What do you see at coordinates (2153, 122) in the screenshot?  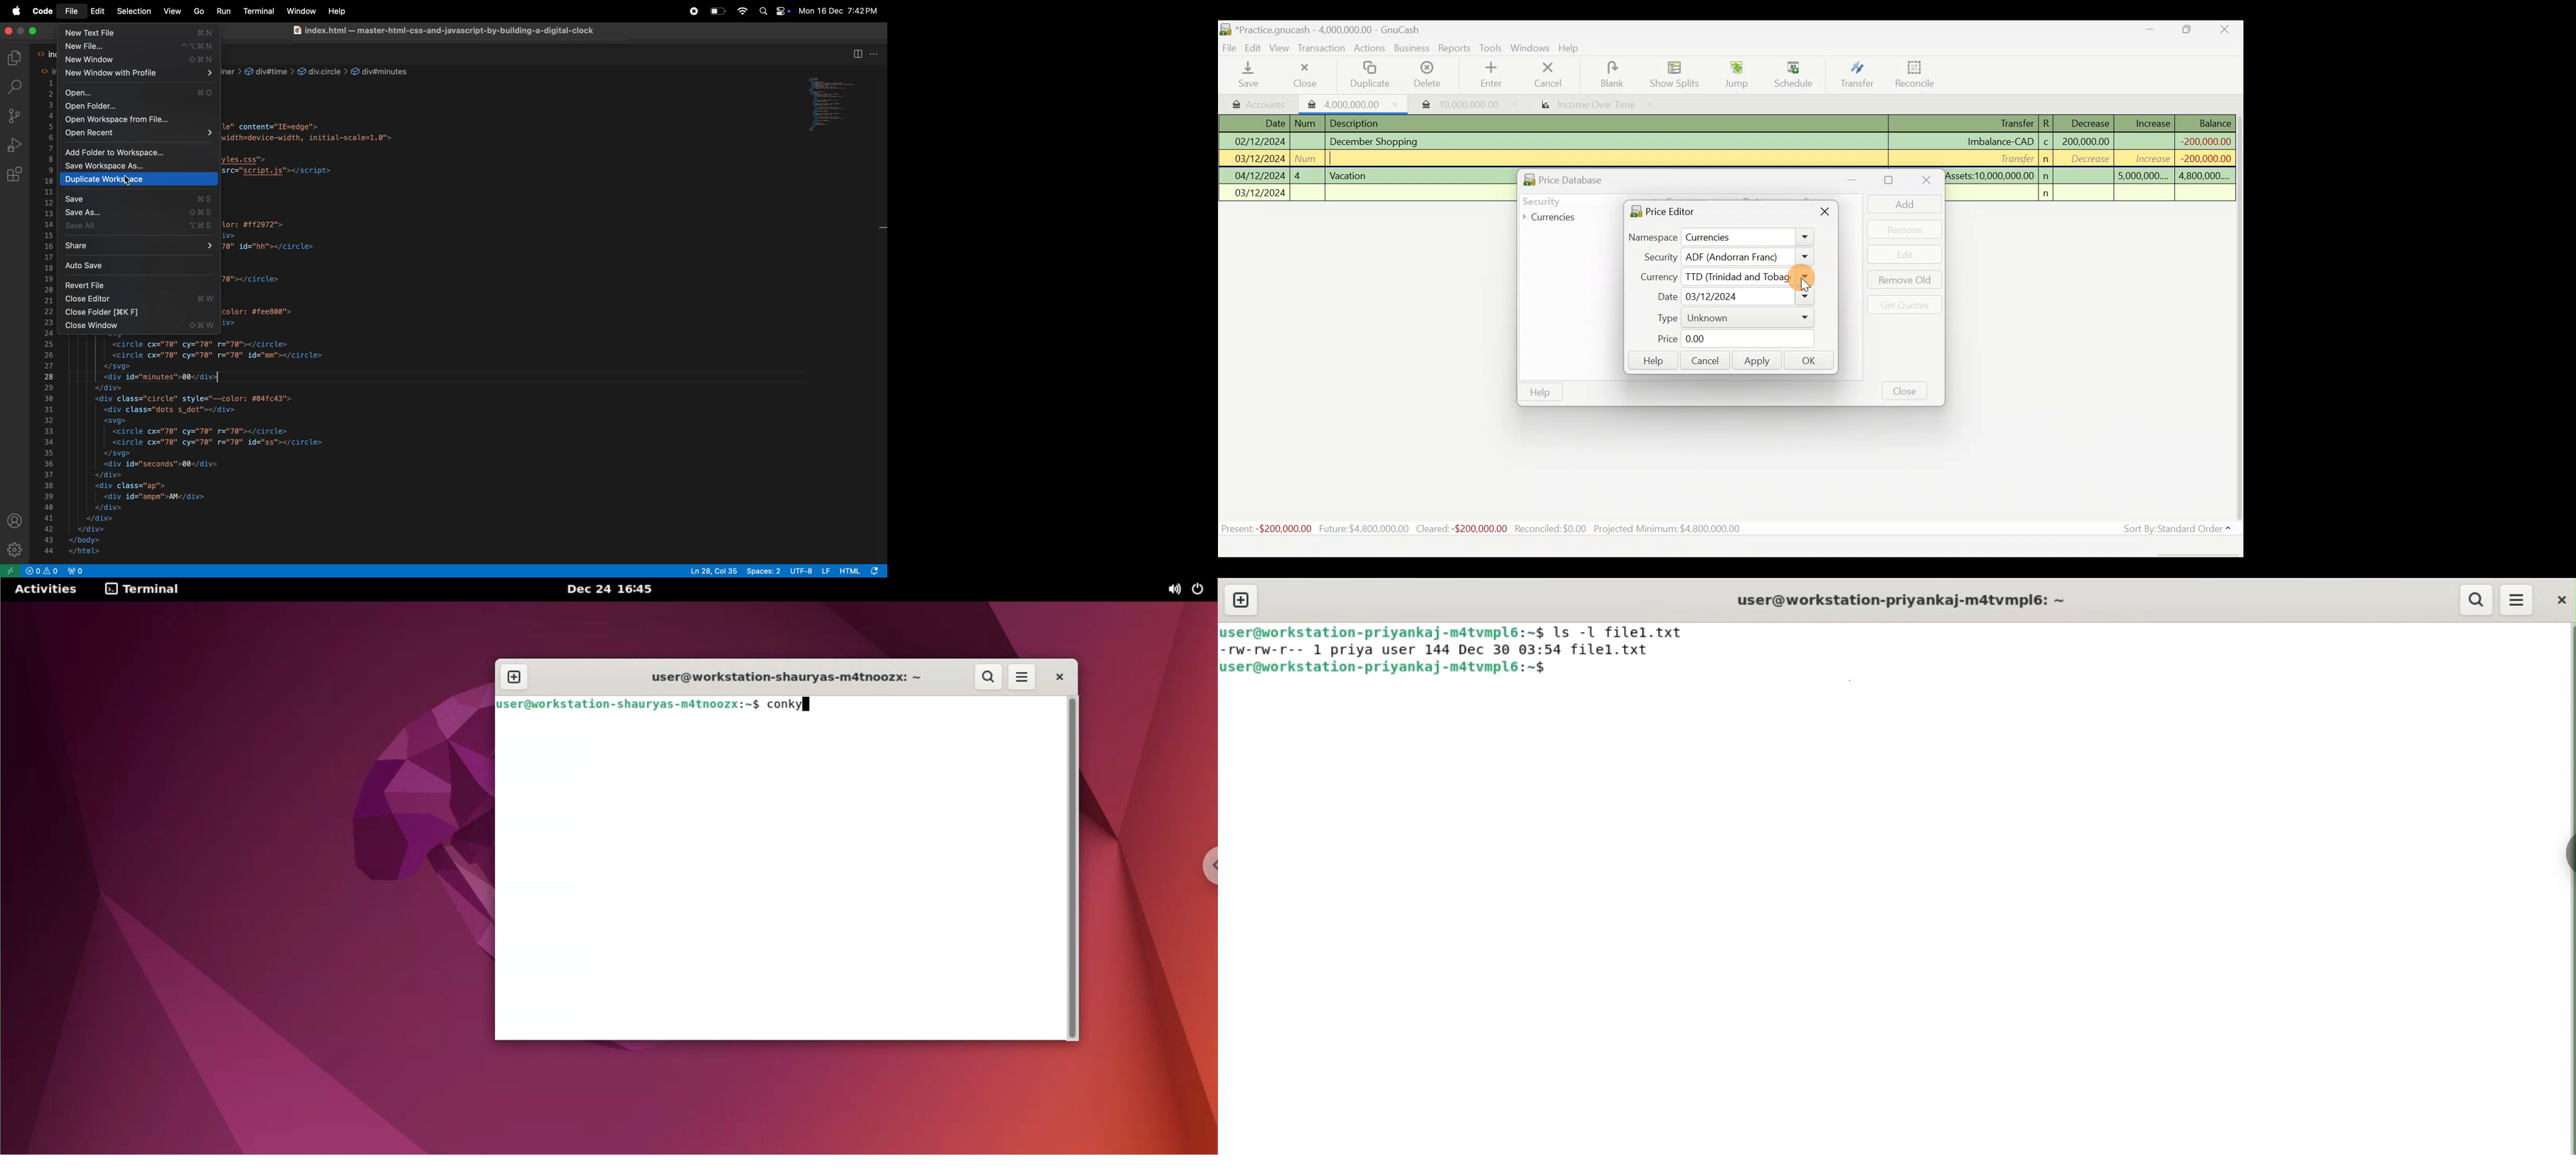 I see `Increase` at bounding box center [2153, 122].